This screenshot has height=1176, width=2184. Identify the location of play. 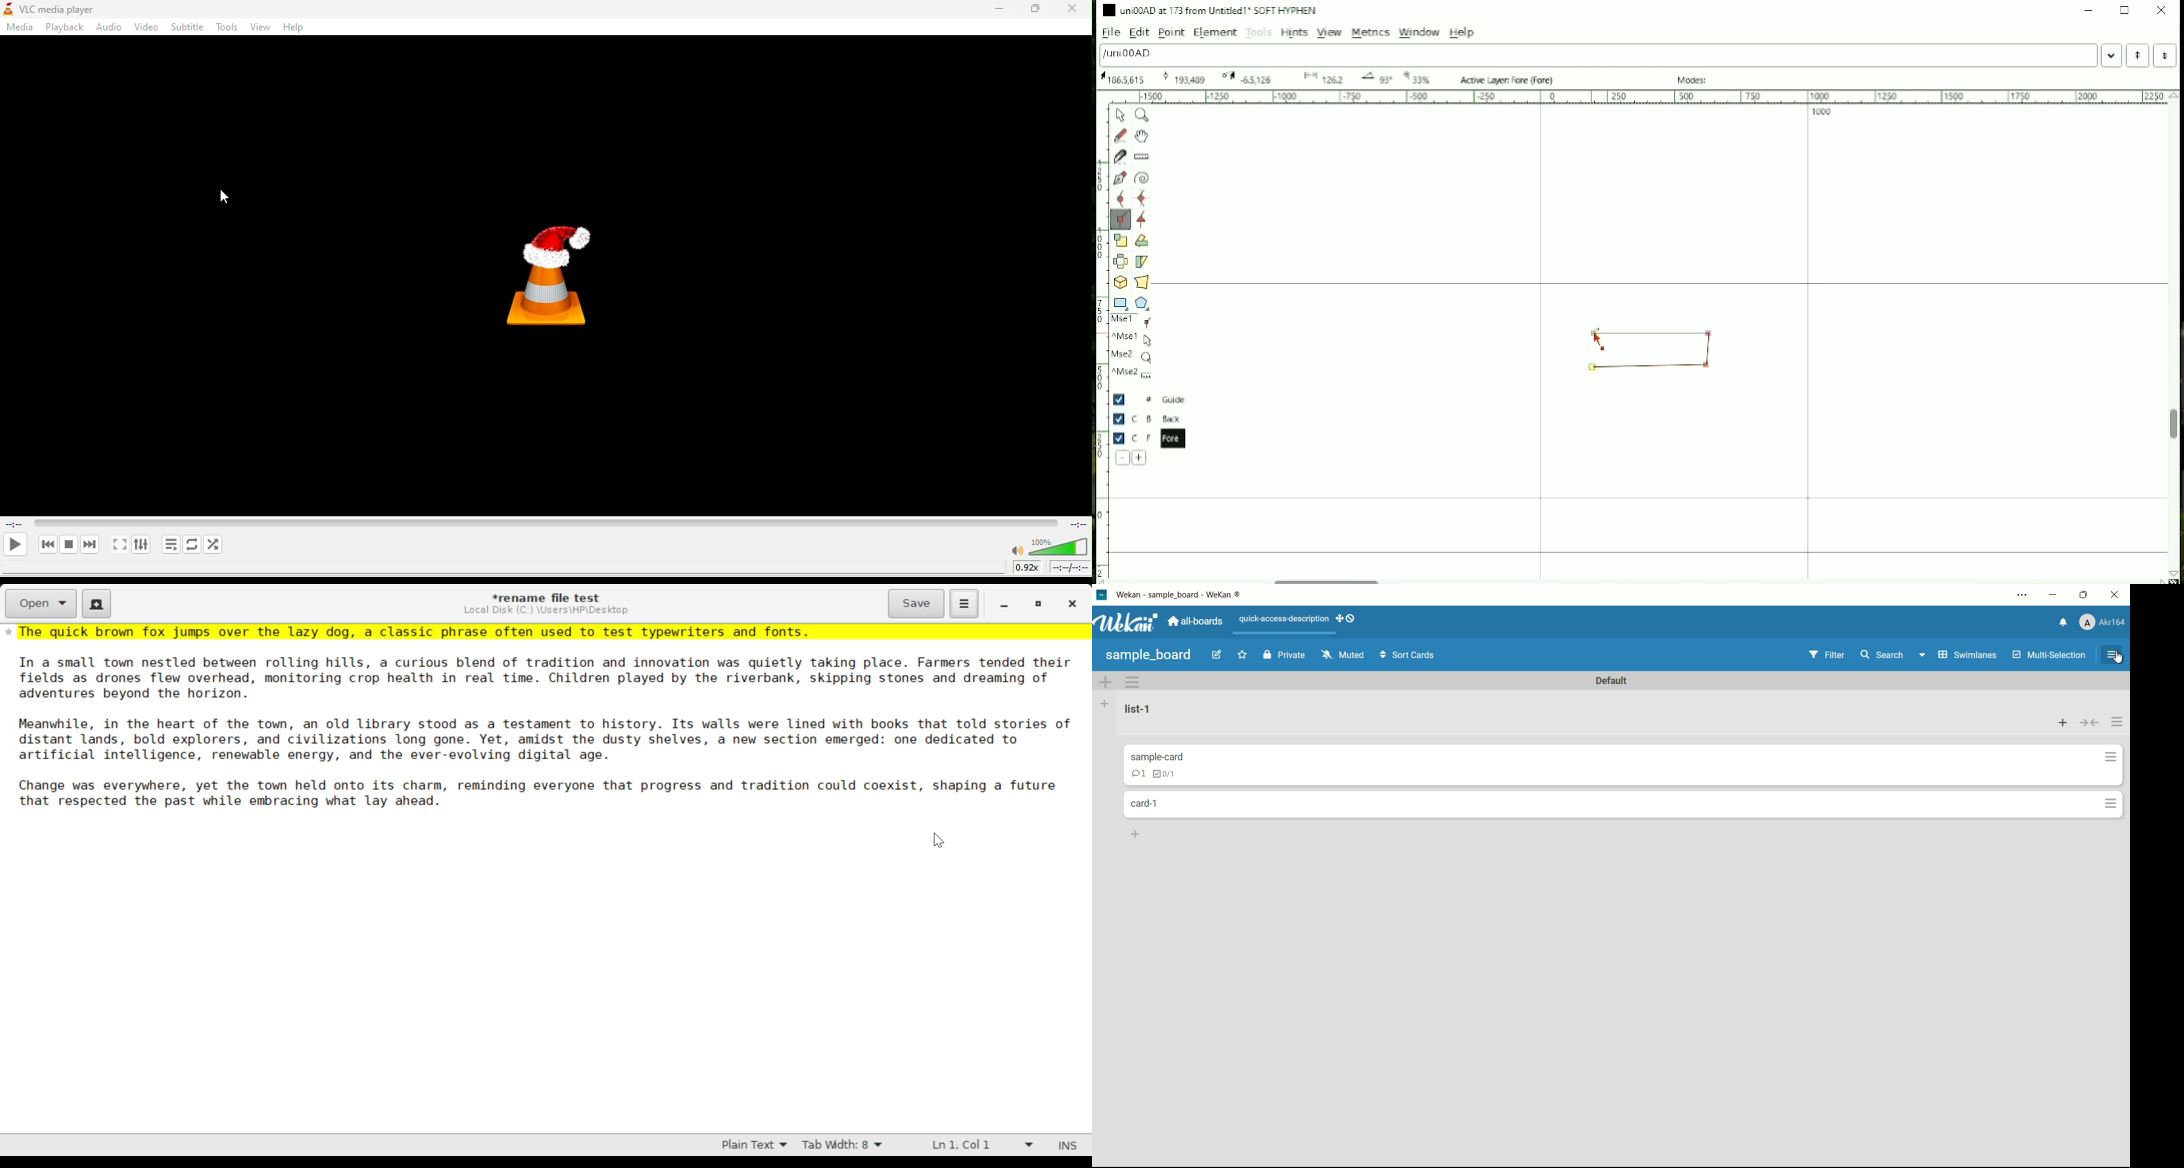
(14, 544).